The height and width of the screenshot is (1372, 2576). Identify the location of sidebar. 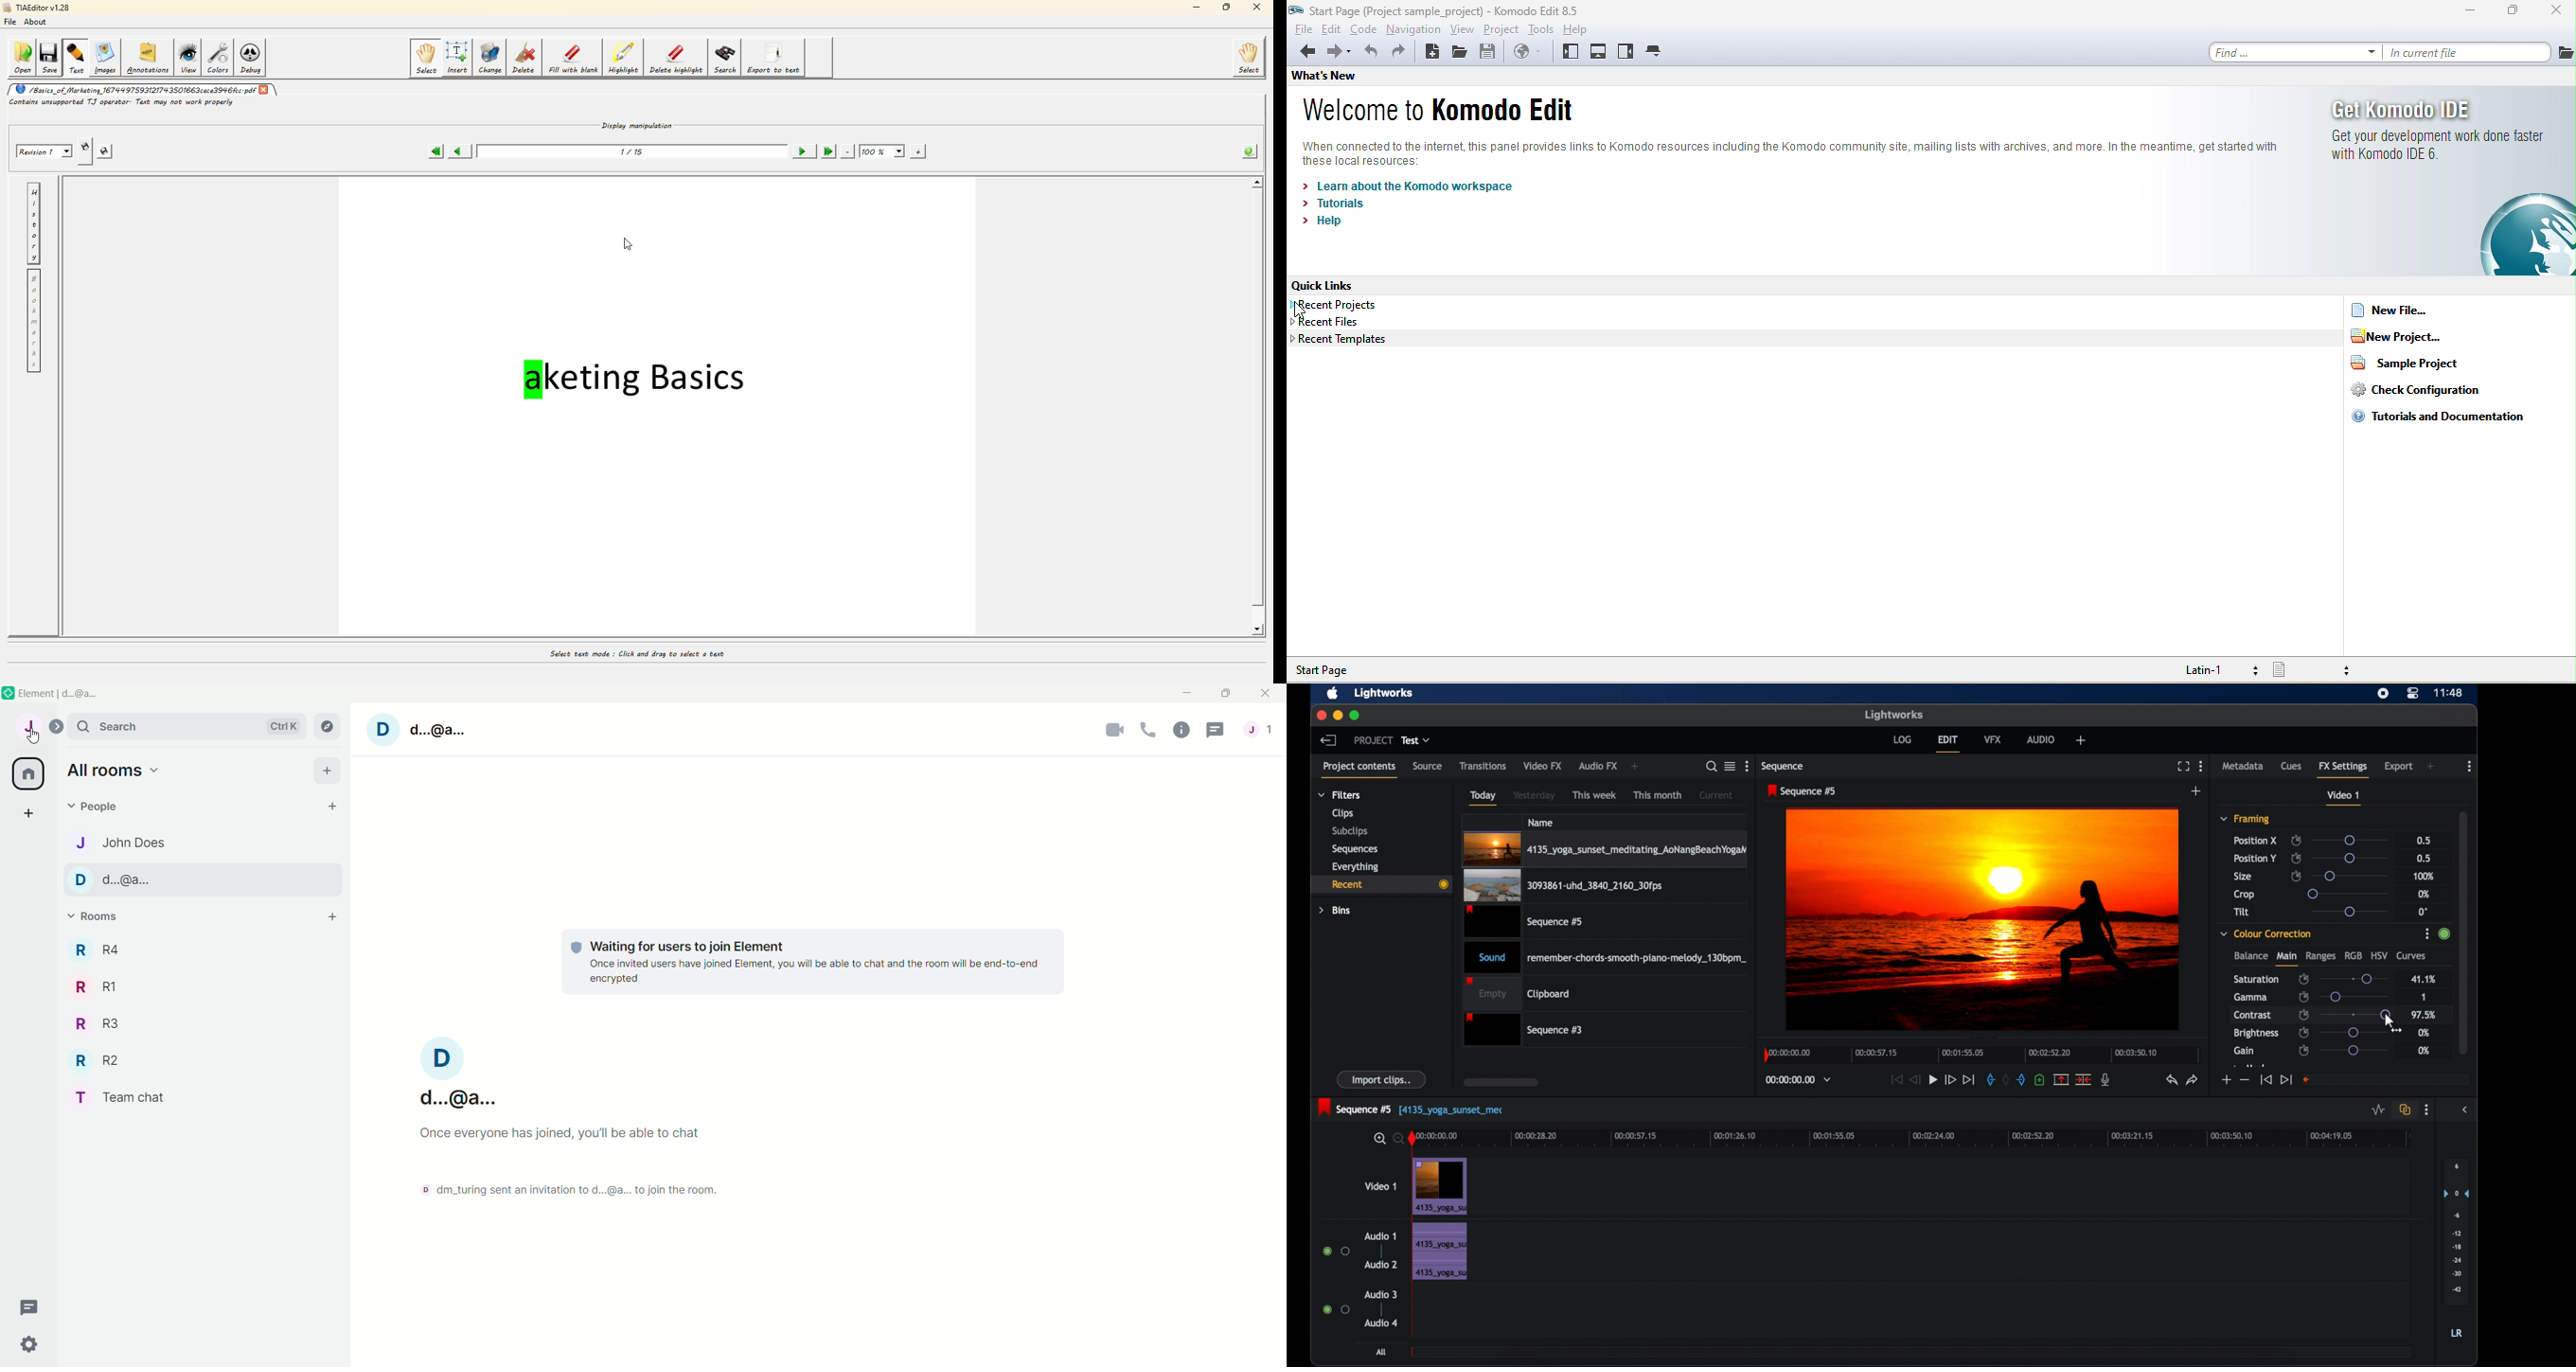
(2466, 1110).